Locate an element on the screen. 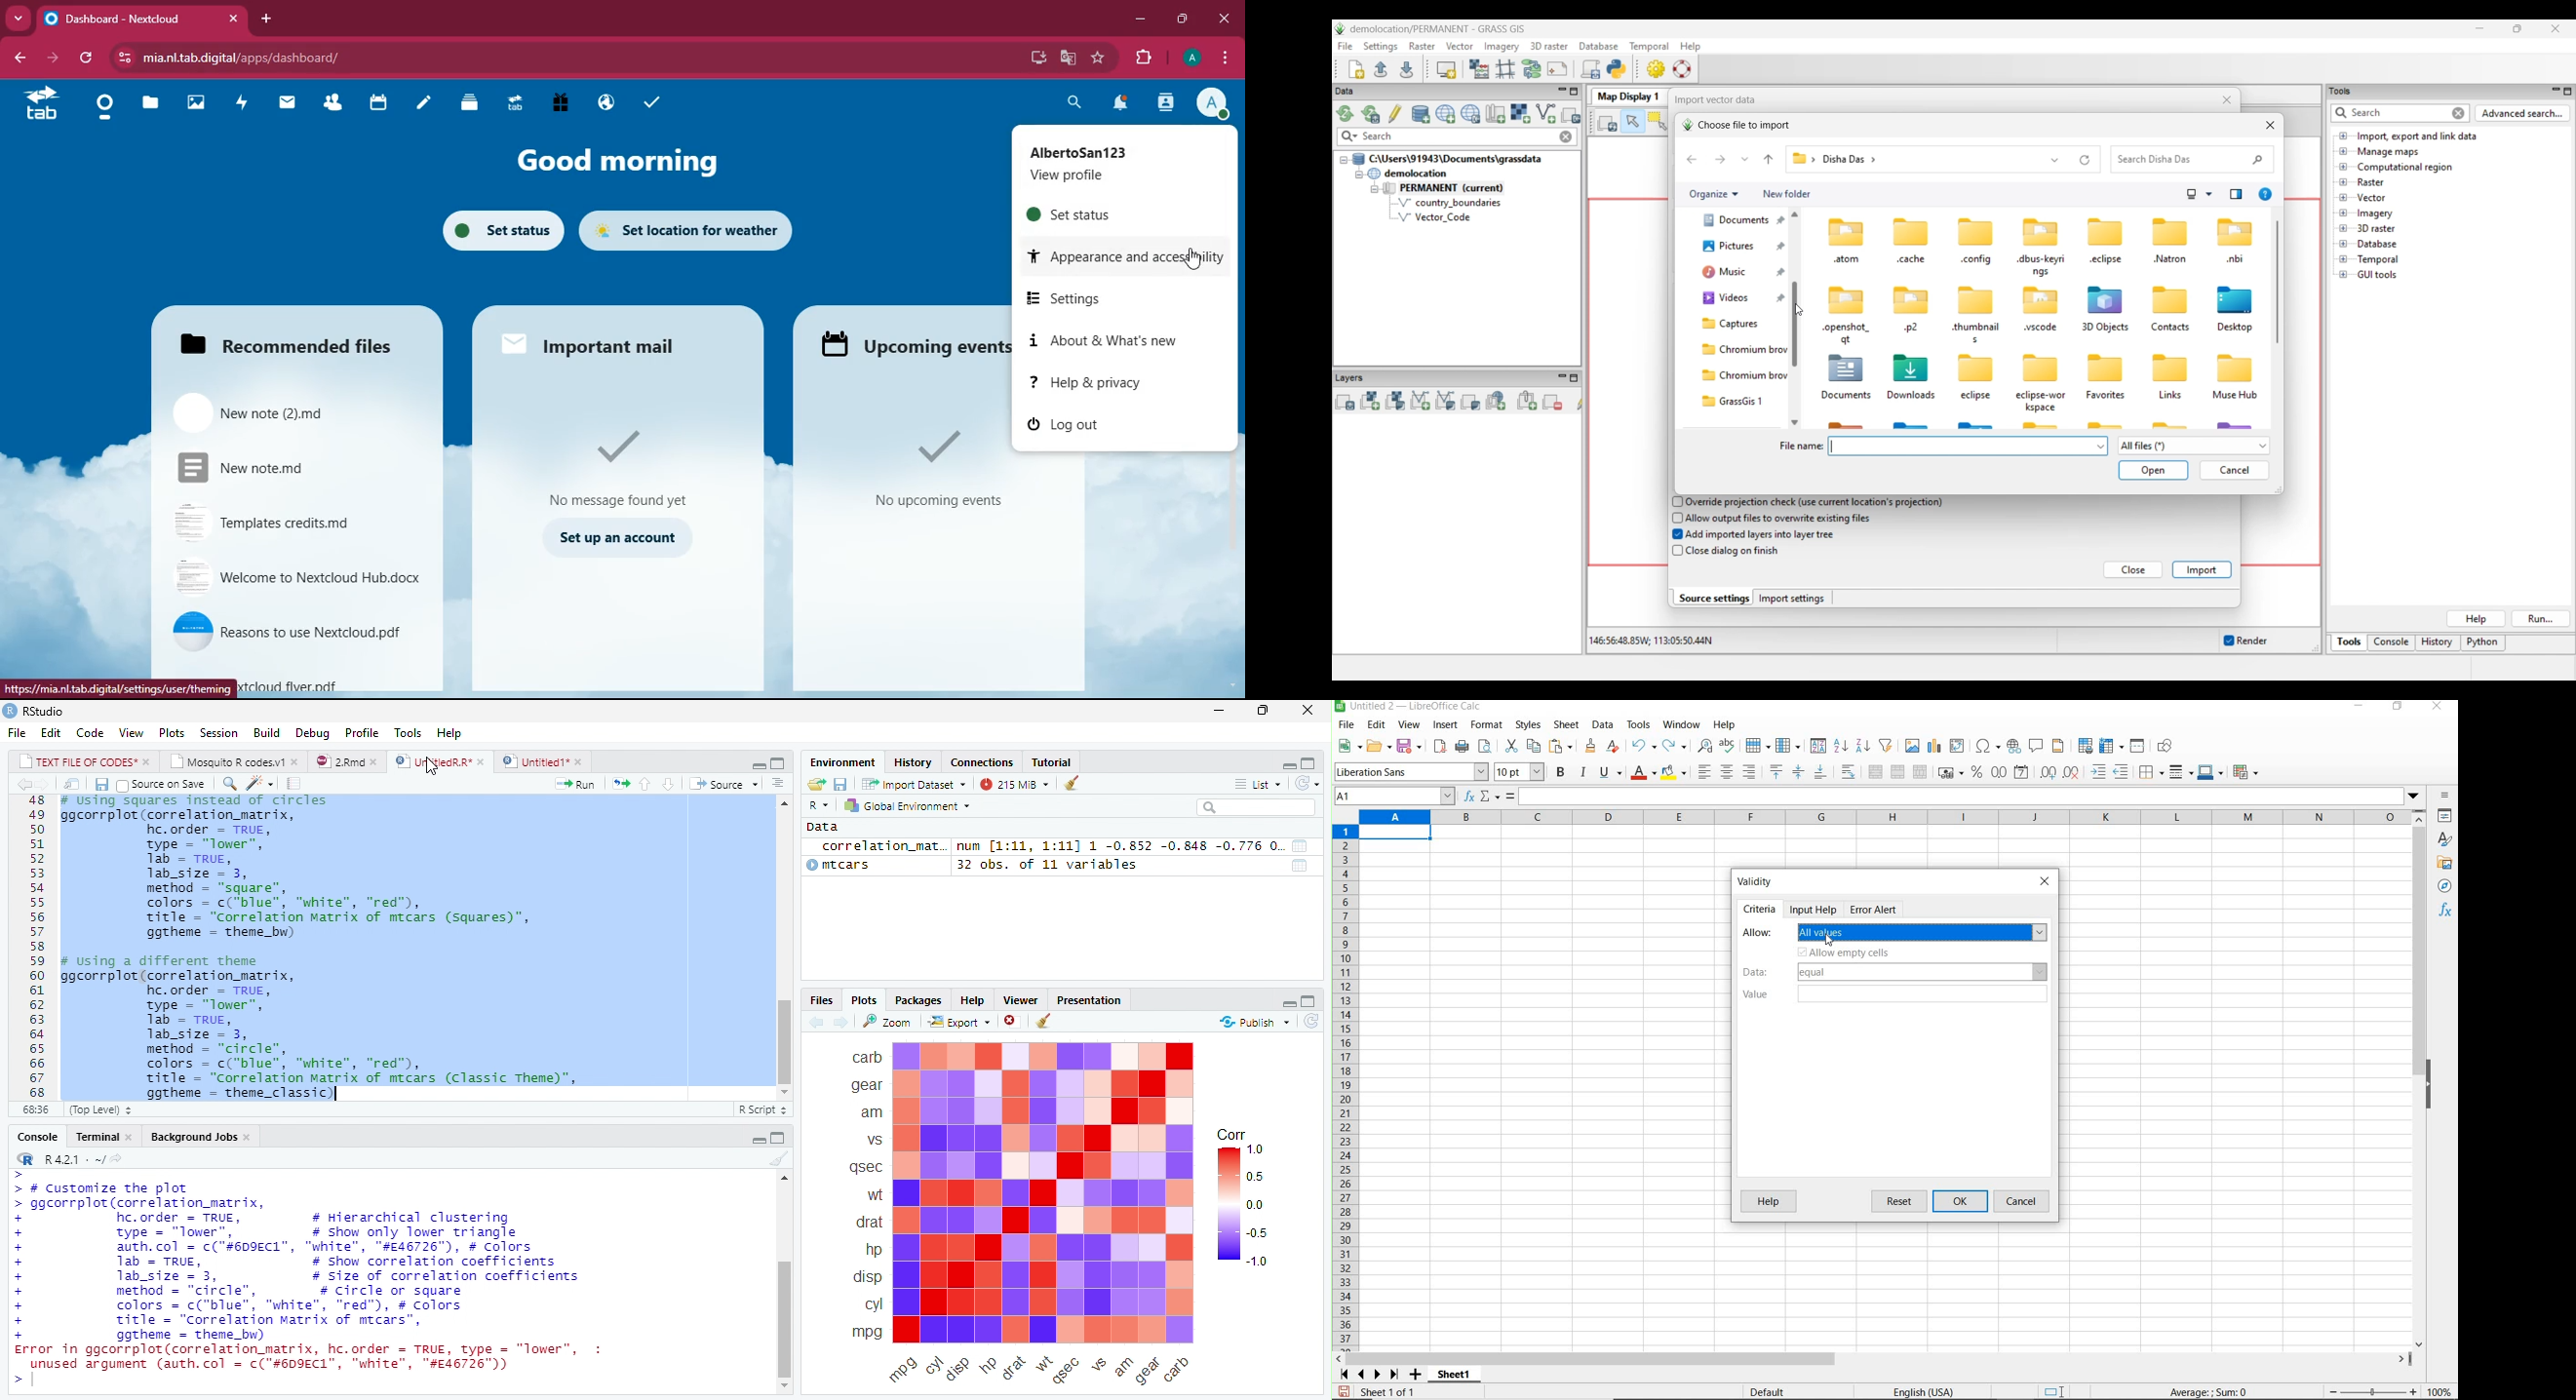 This screenshot has height=1400, width=2576. friends is located at coordinates (335, 104).